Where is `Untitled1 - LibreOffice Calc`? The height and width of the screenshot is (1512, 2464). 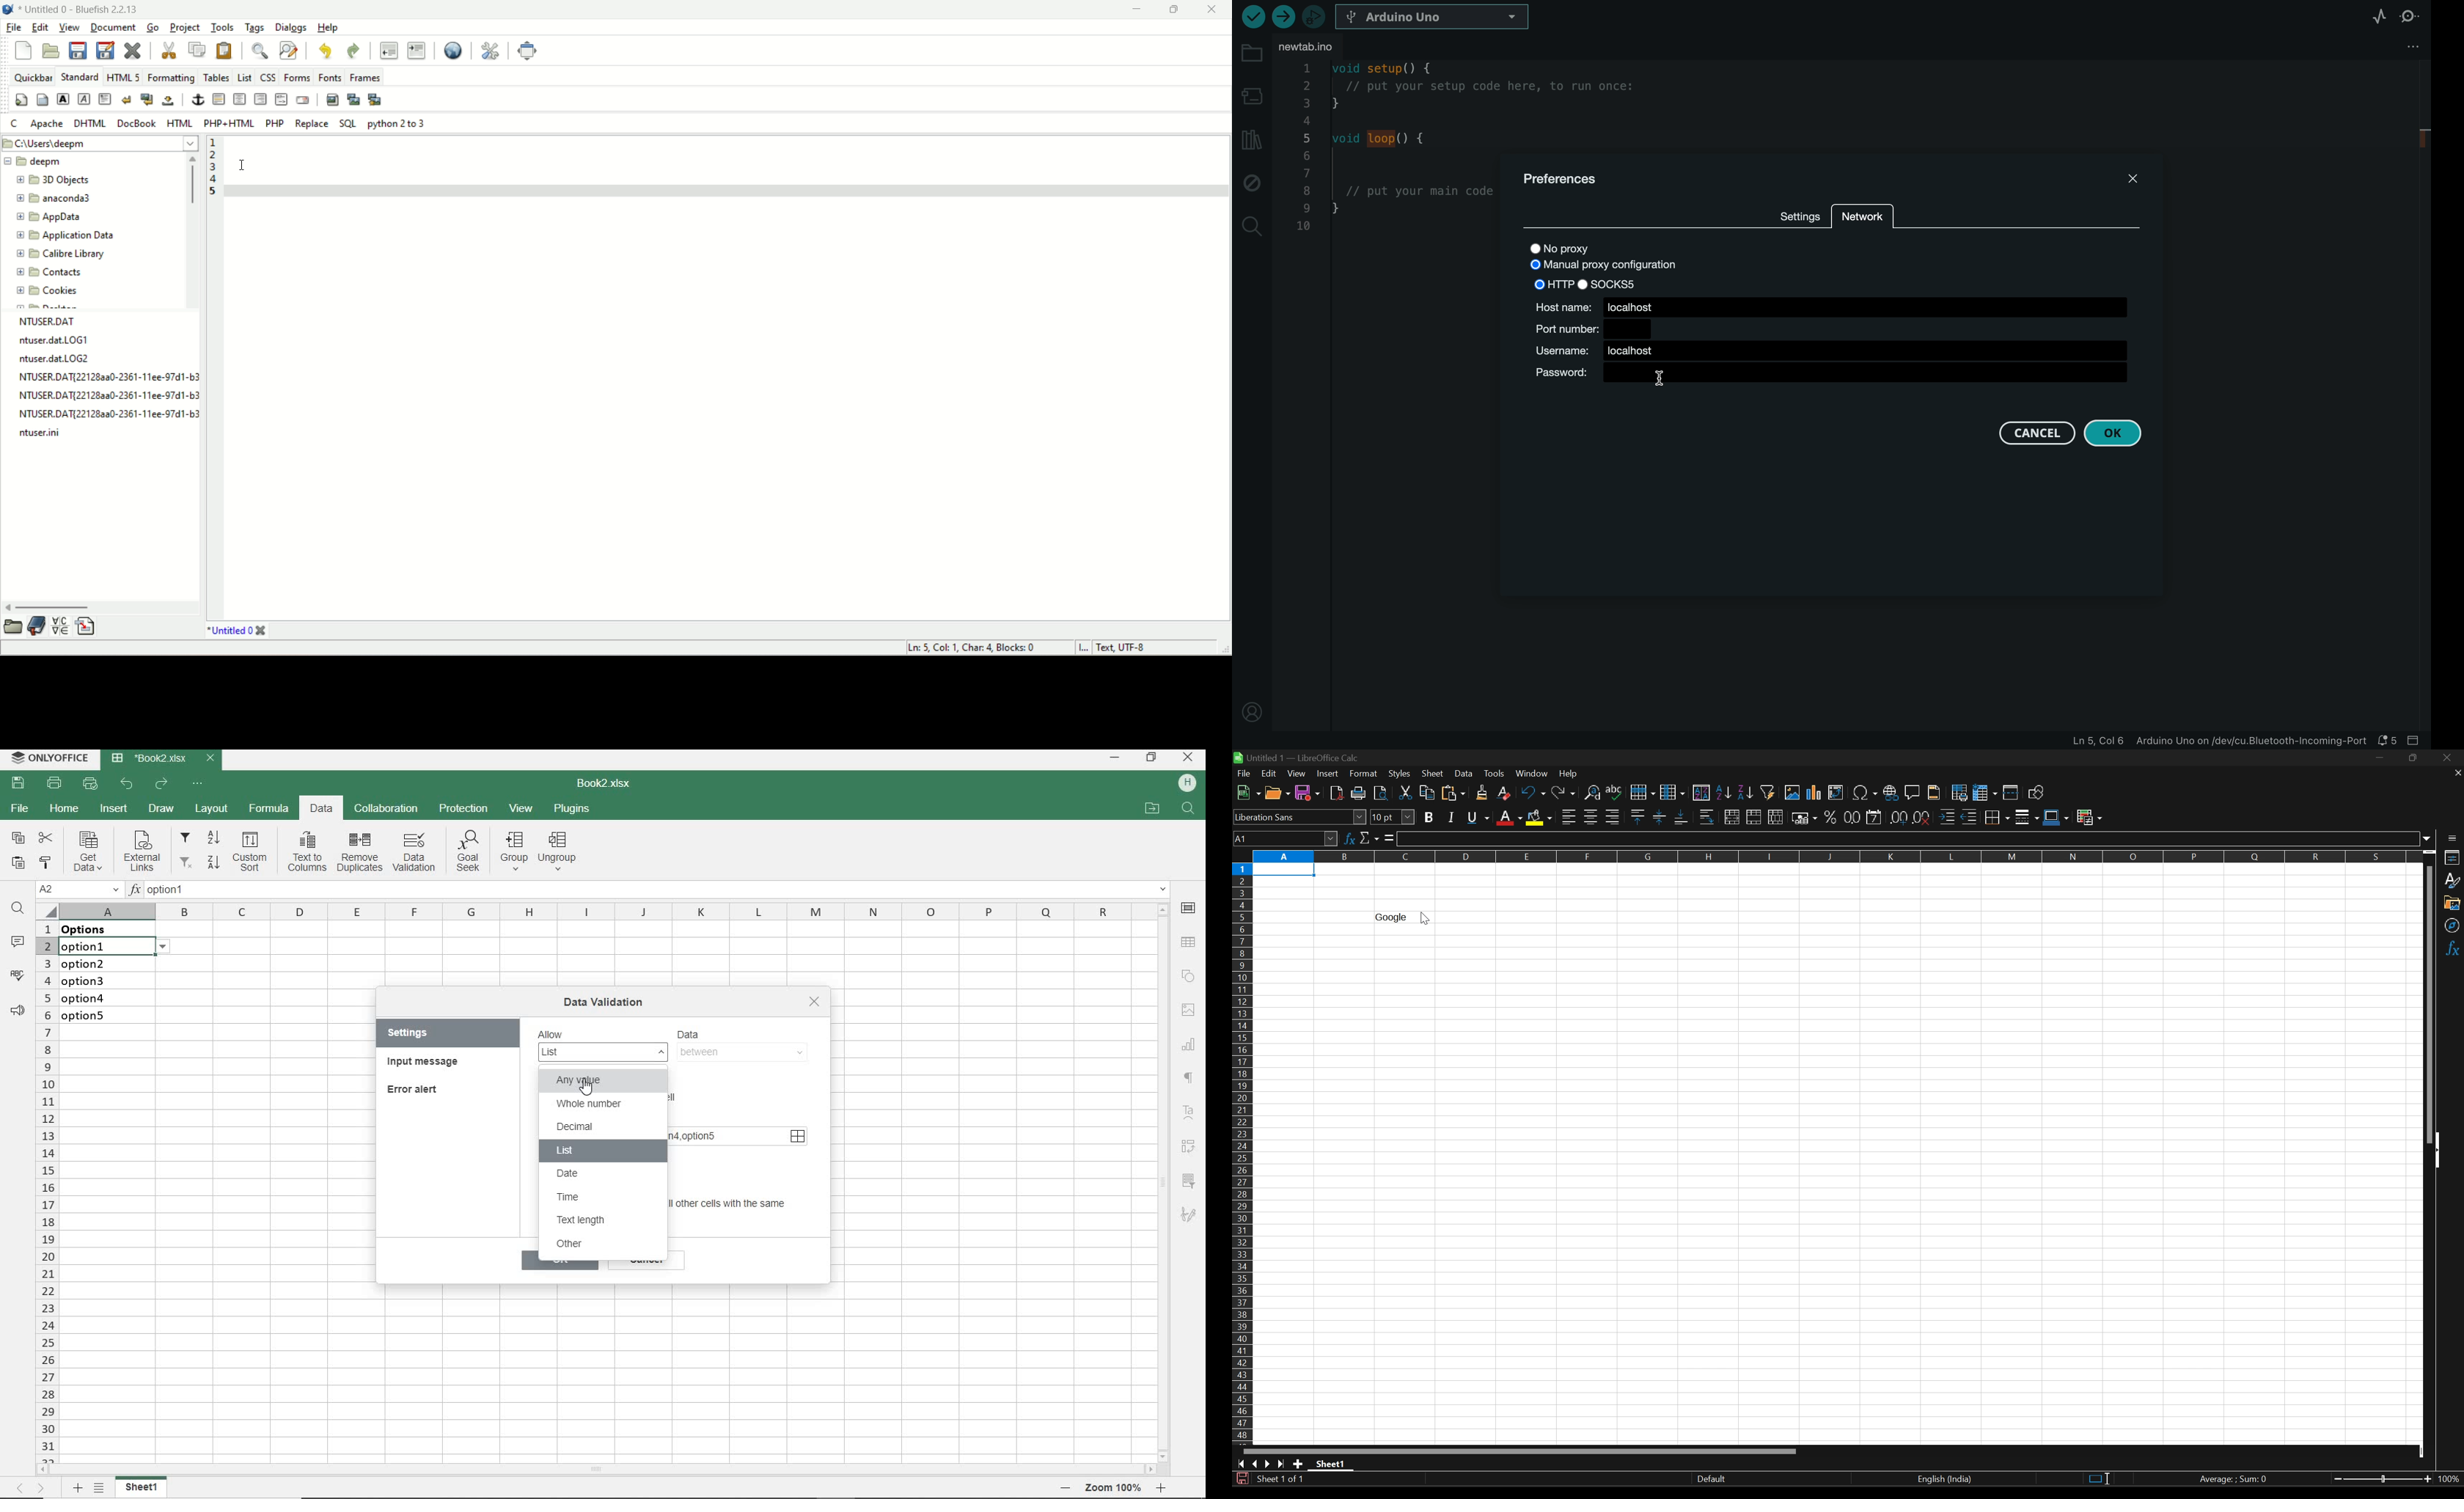
Untitled1 - LibreOffice Calc is located at coordinates (1297, 756).